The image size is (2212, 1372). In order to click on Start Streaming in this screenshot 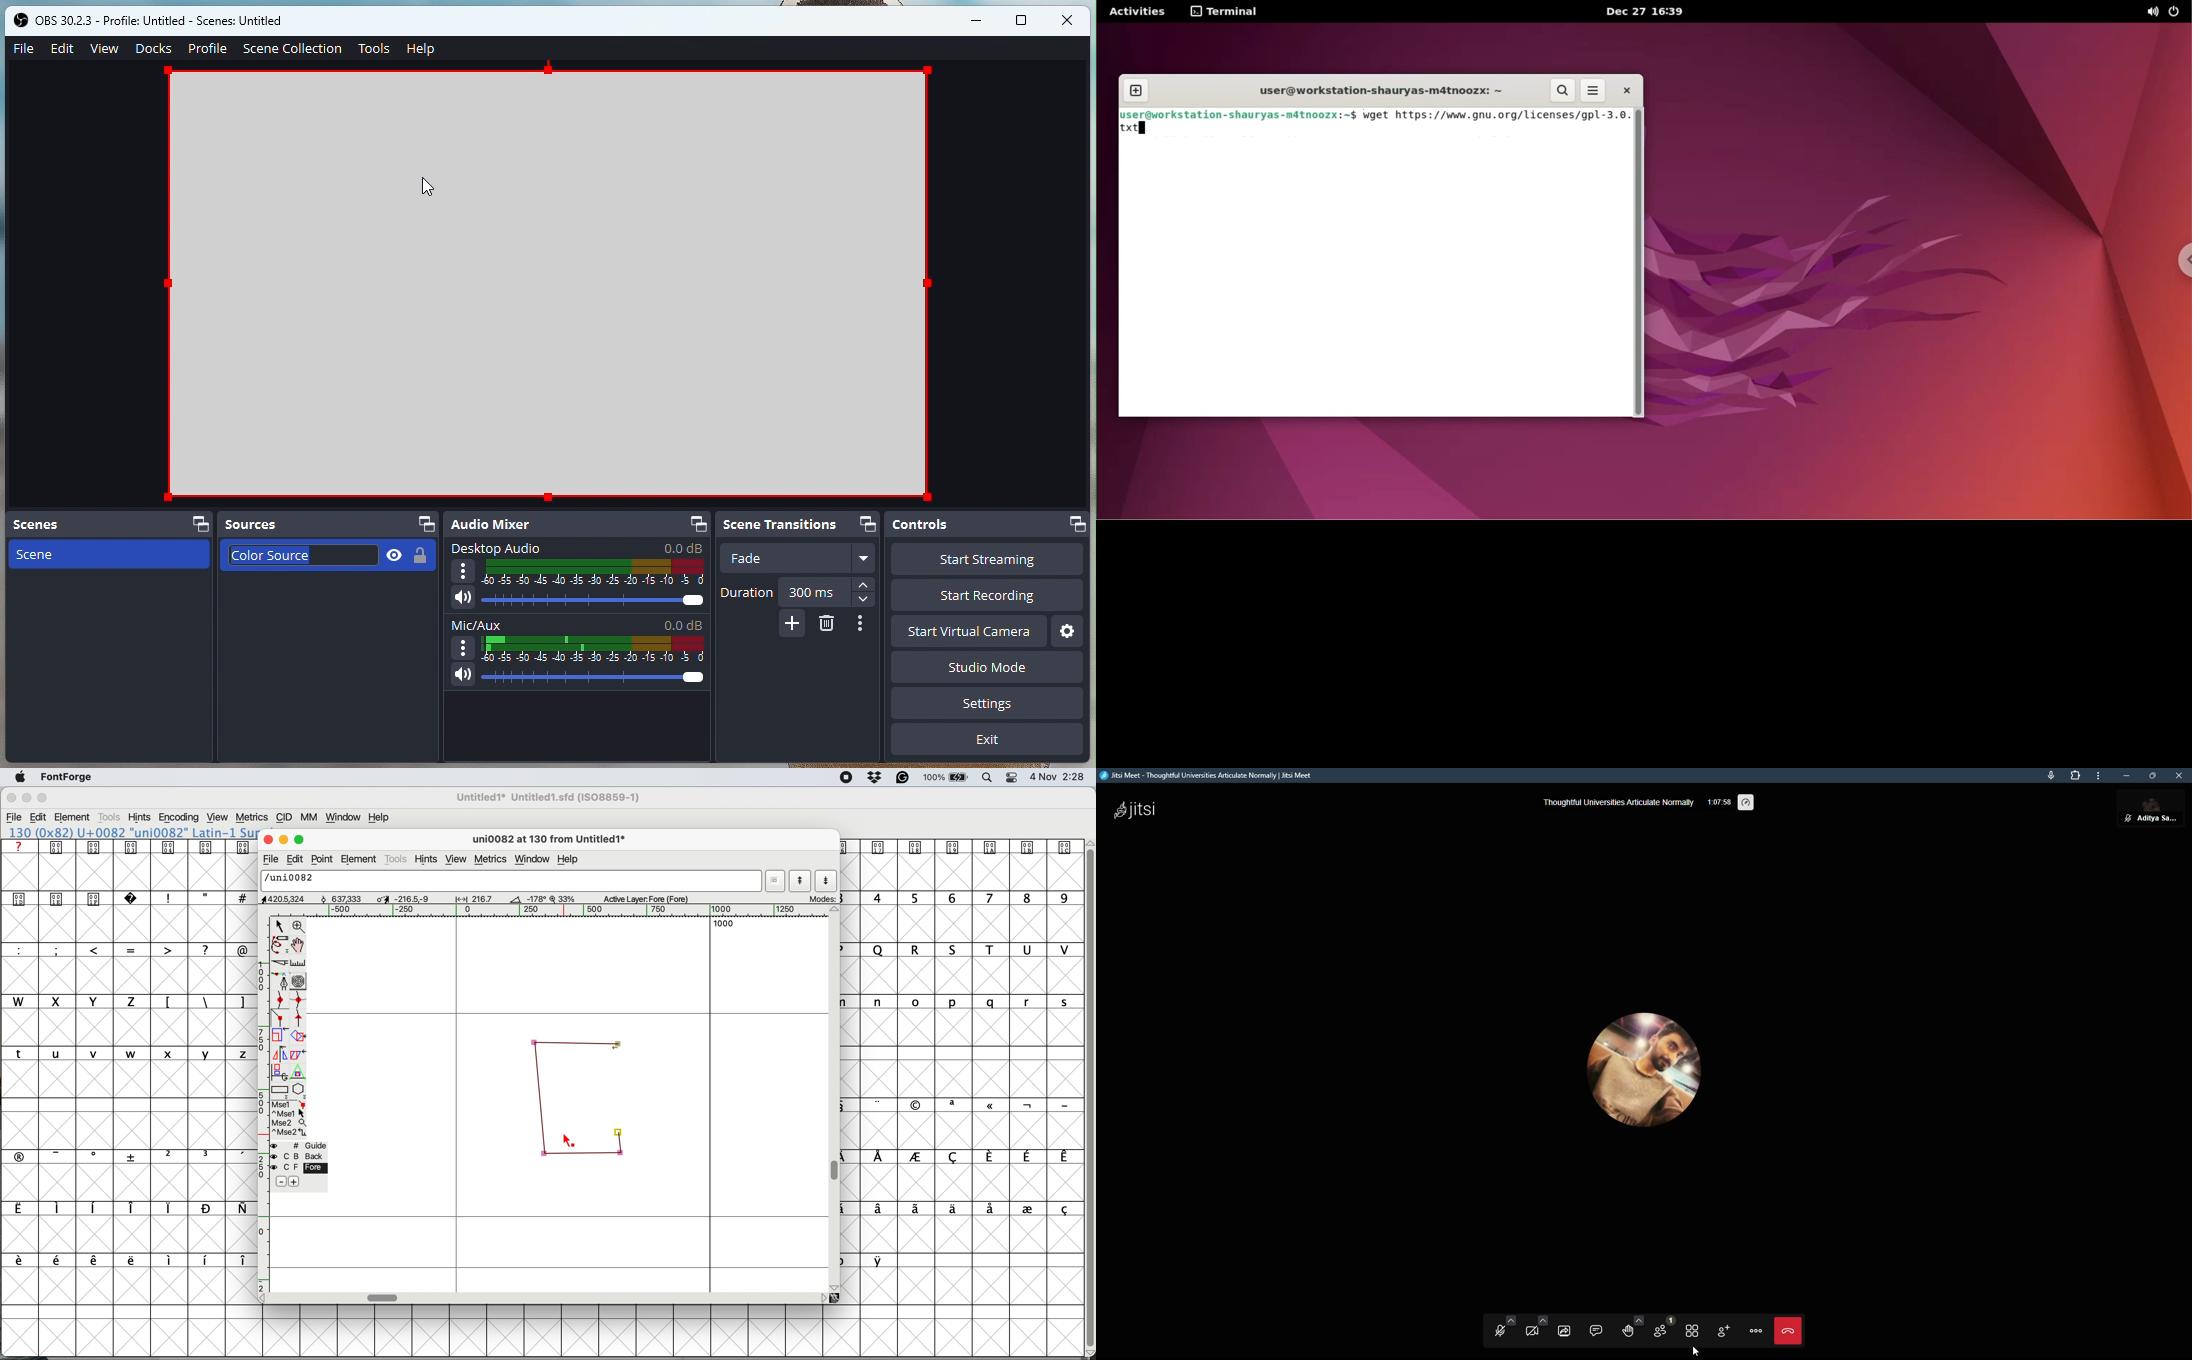, I will do `click(986, 561)`.